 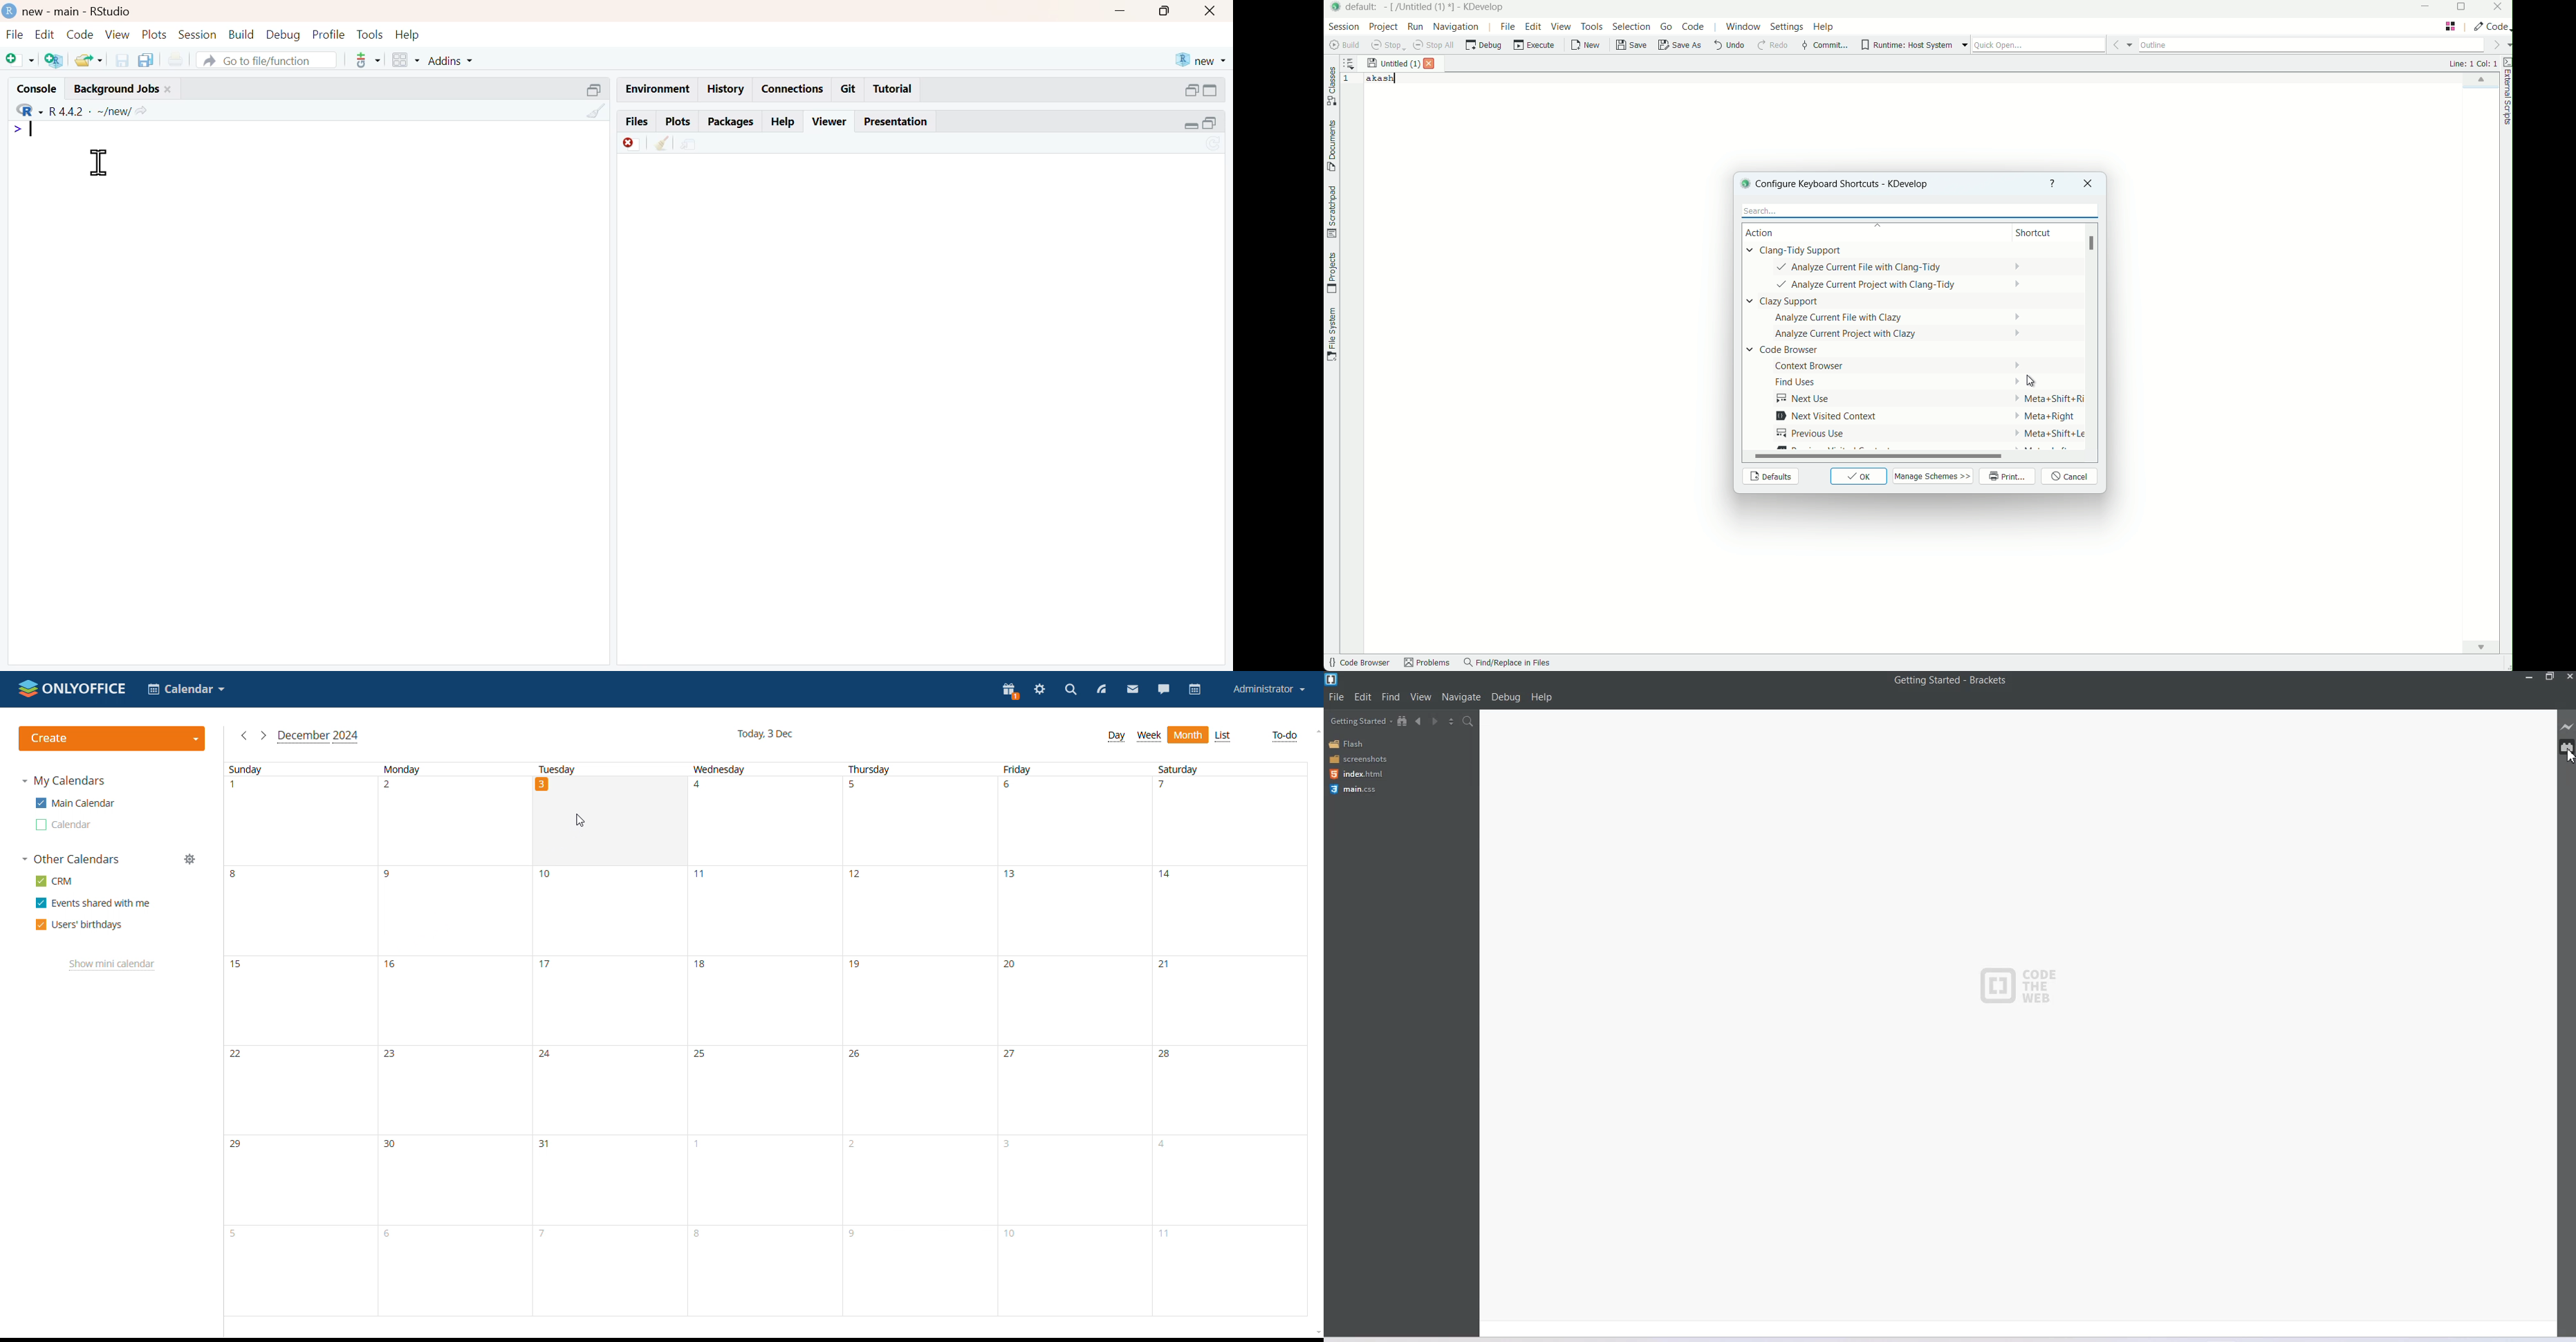 What do you see at coordinates (662, 144) in the screenshot?
I see `clean` at bounding box center [662, 144].